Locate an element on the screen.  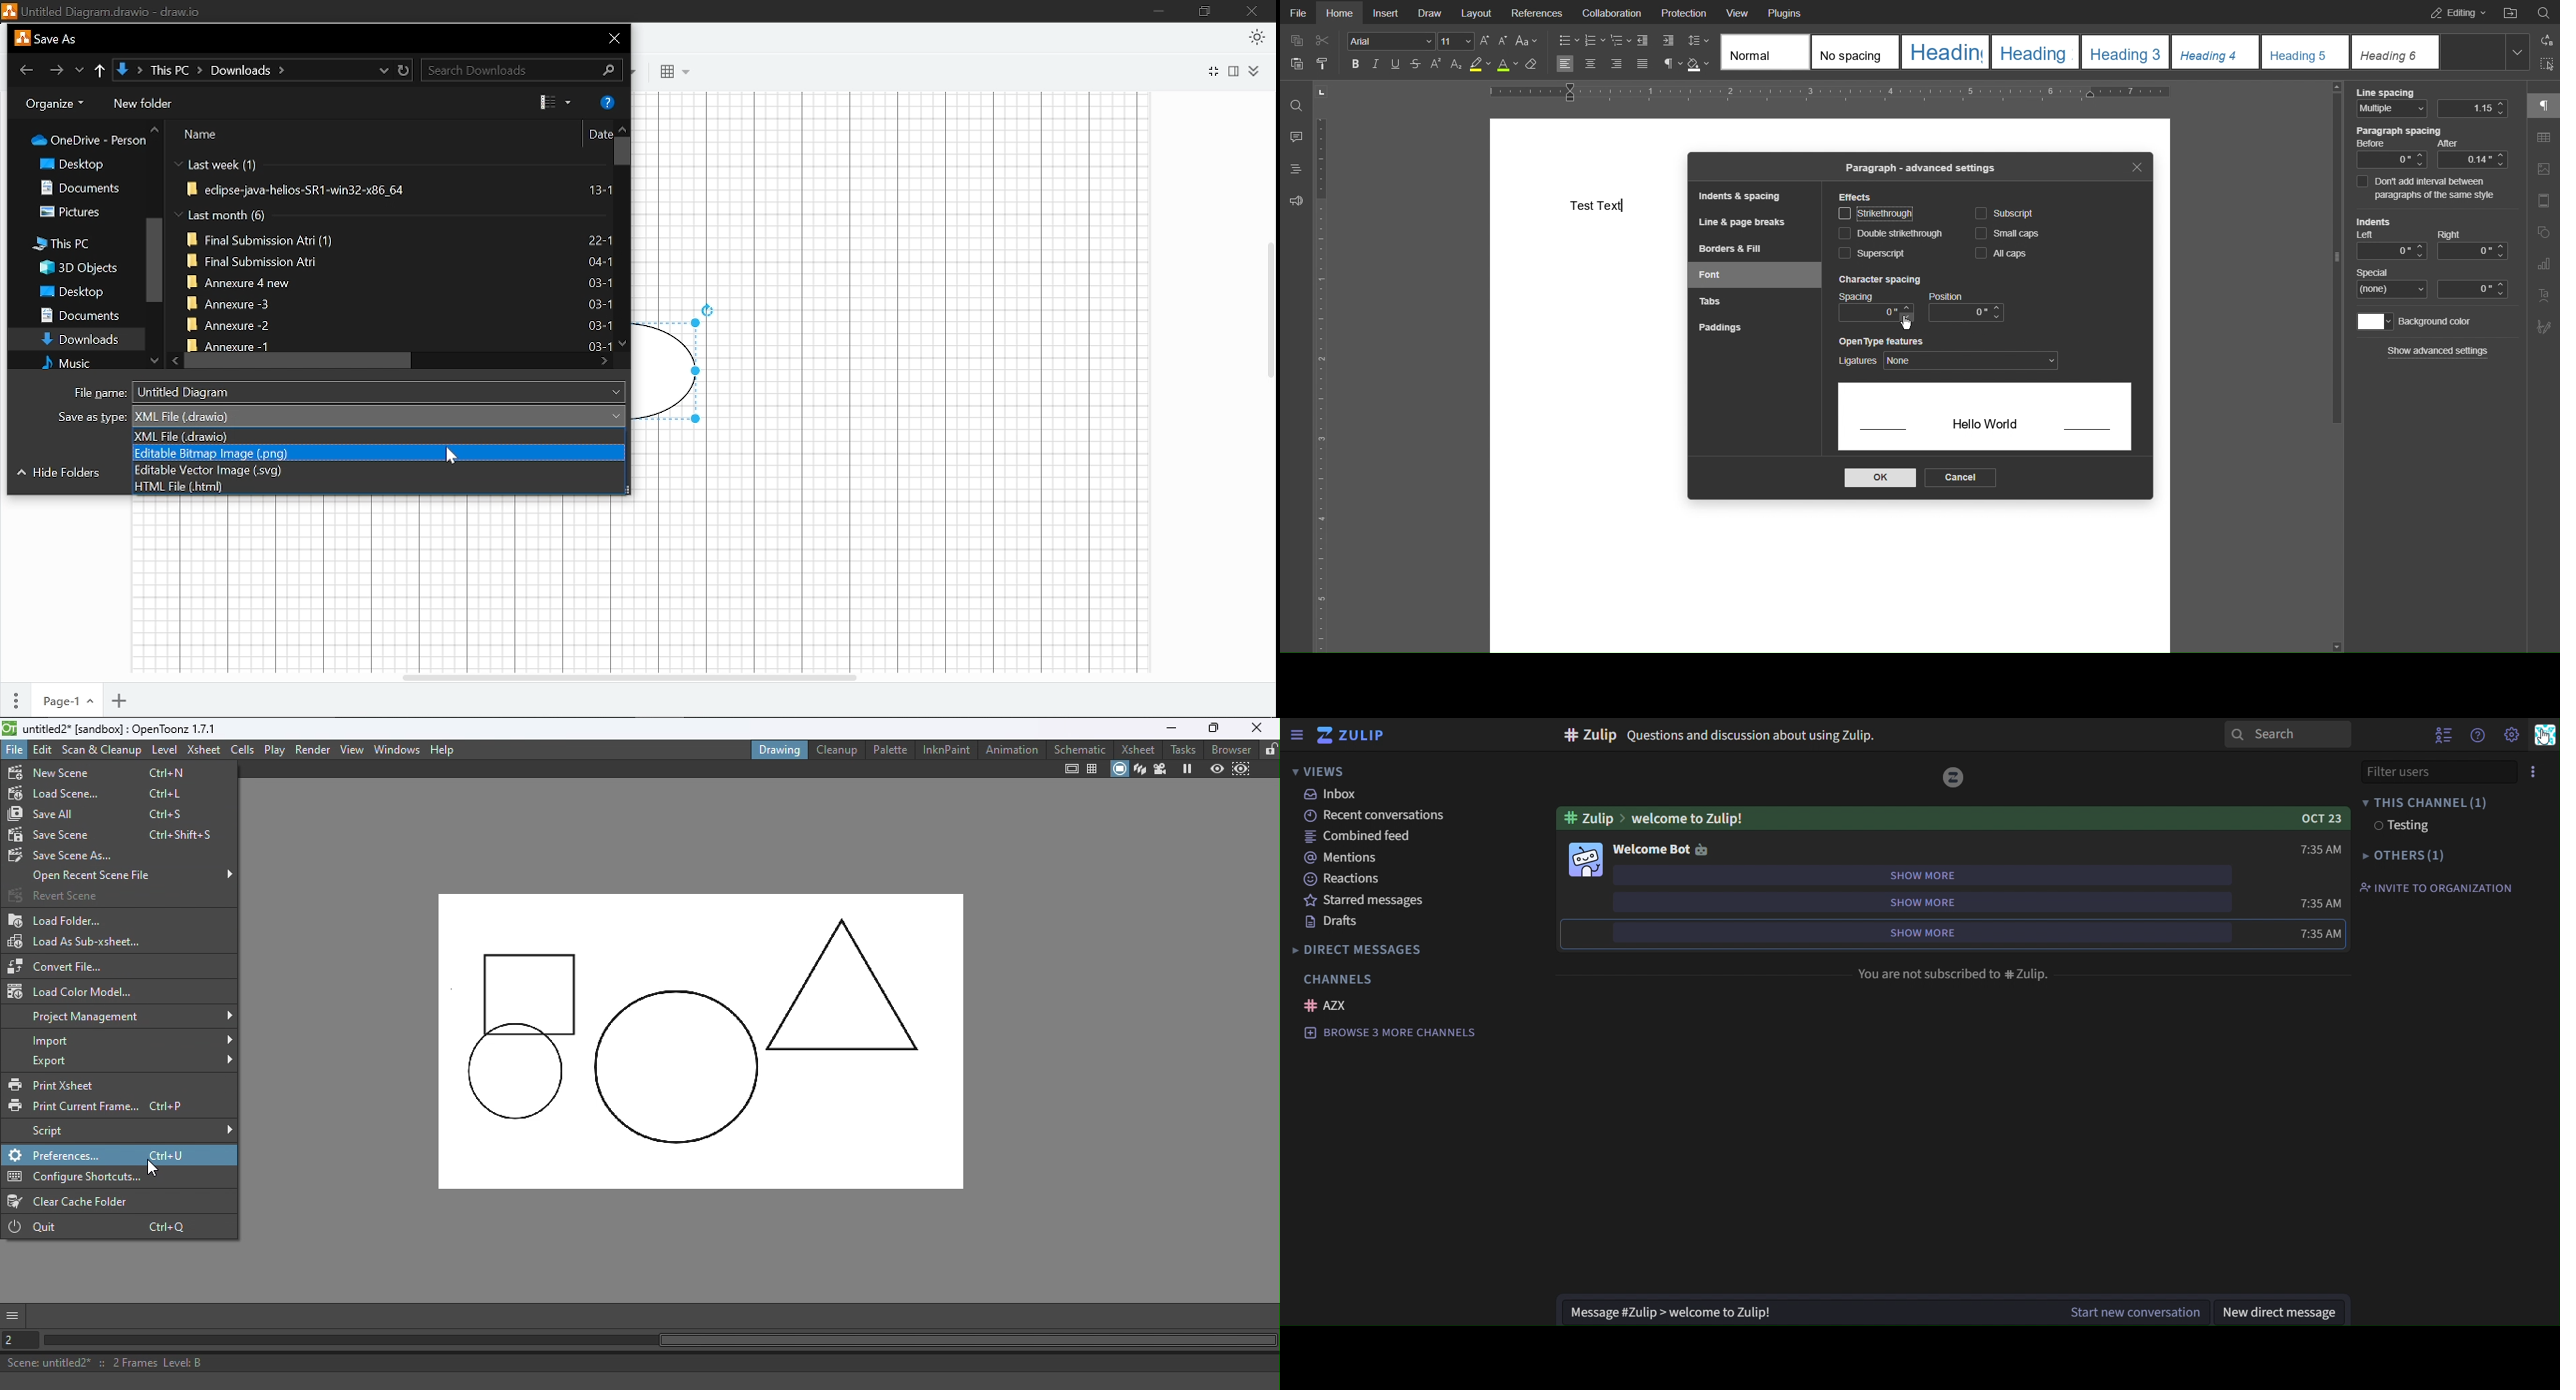
Canvas is located at coordinates (710, 1028).